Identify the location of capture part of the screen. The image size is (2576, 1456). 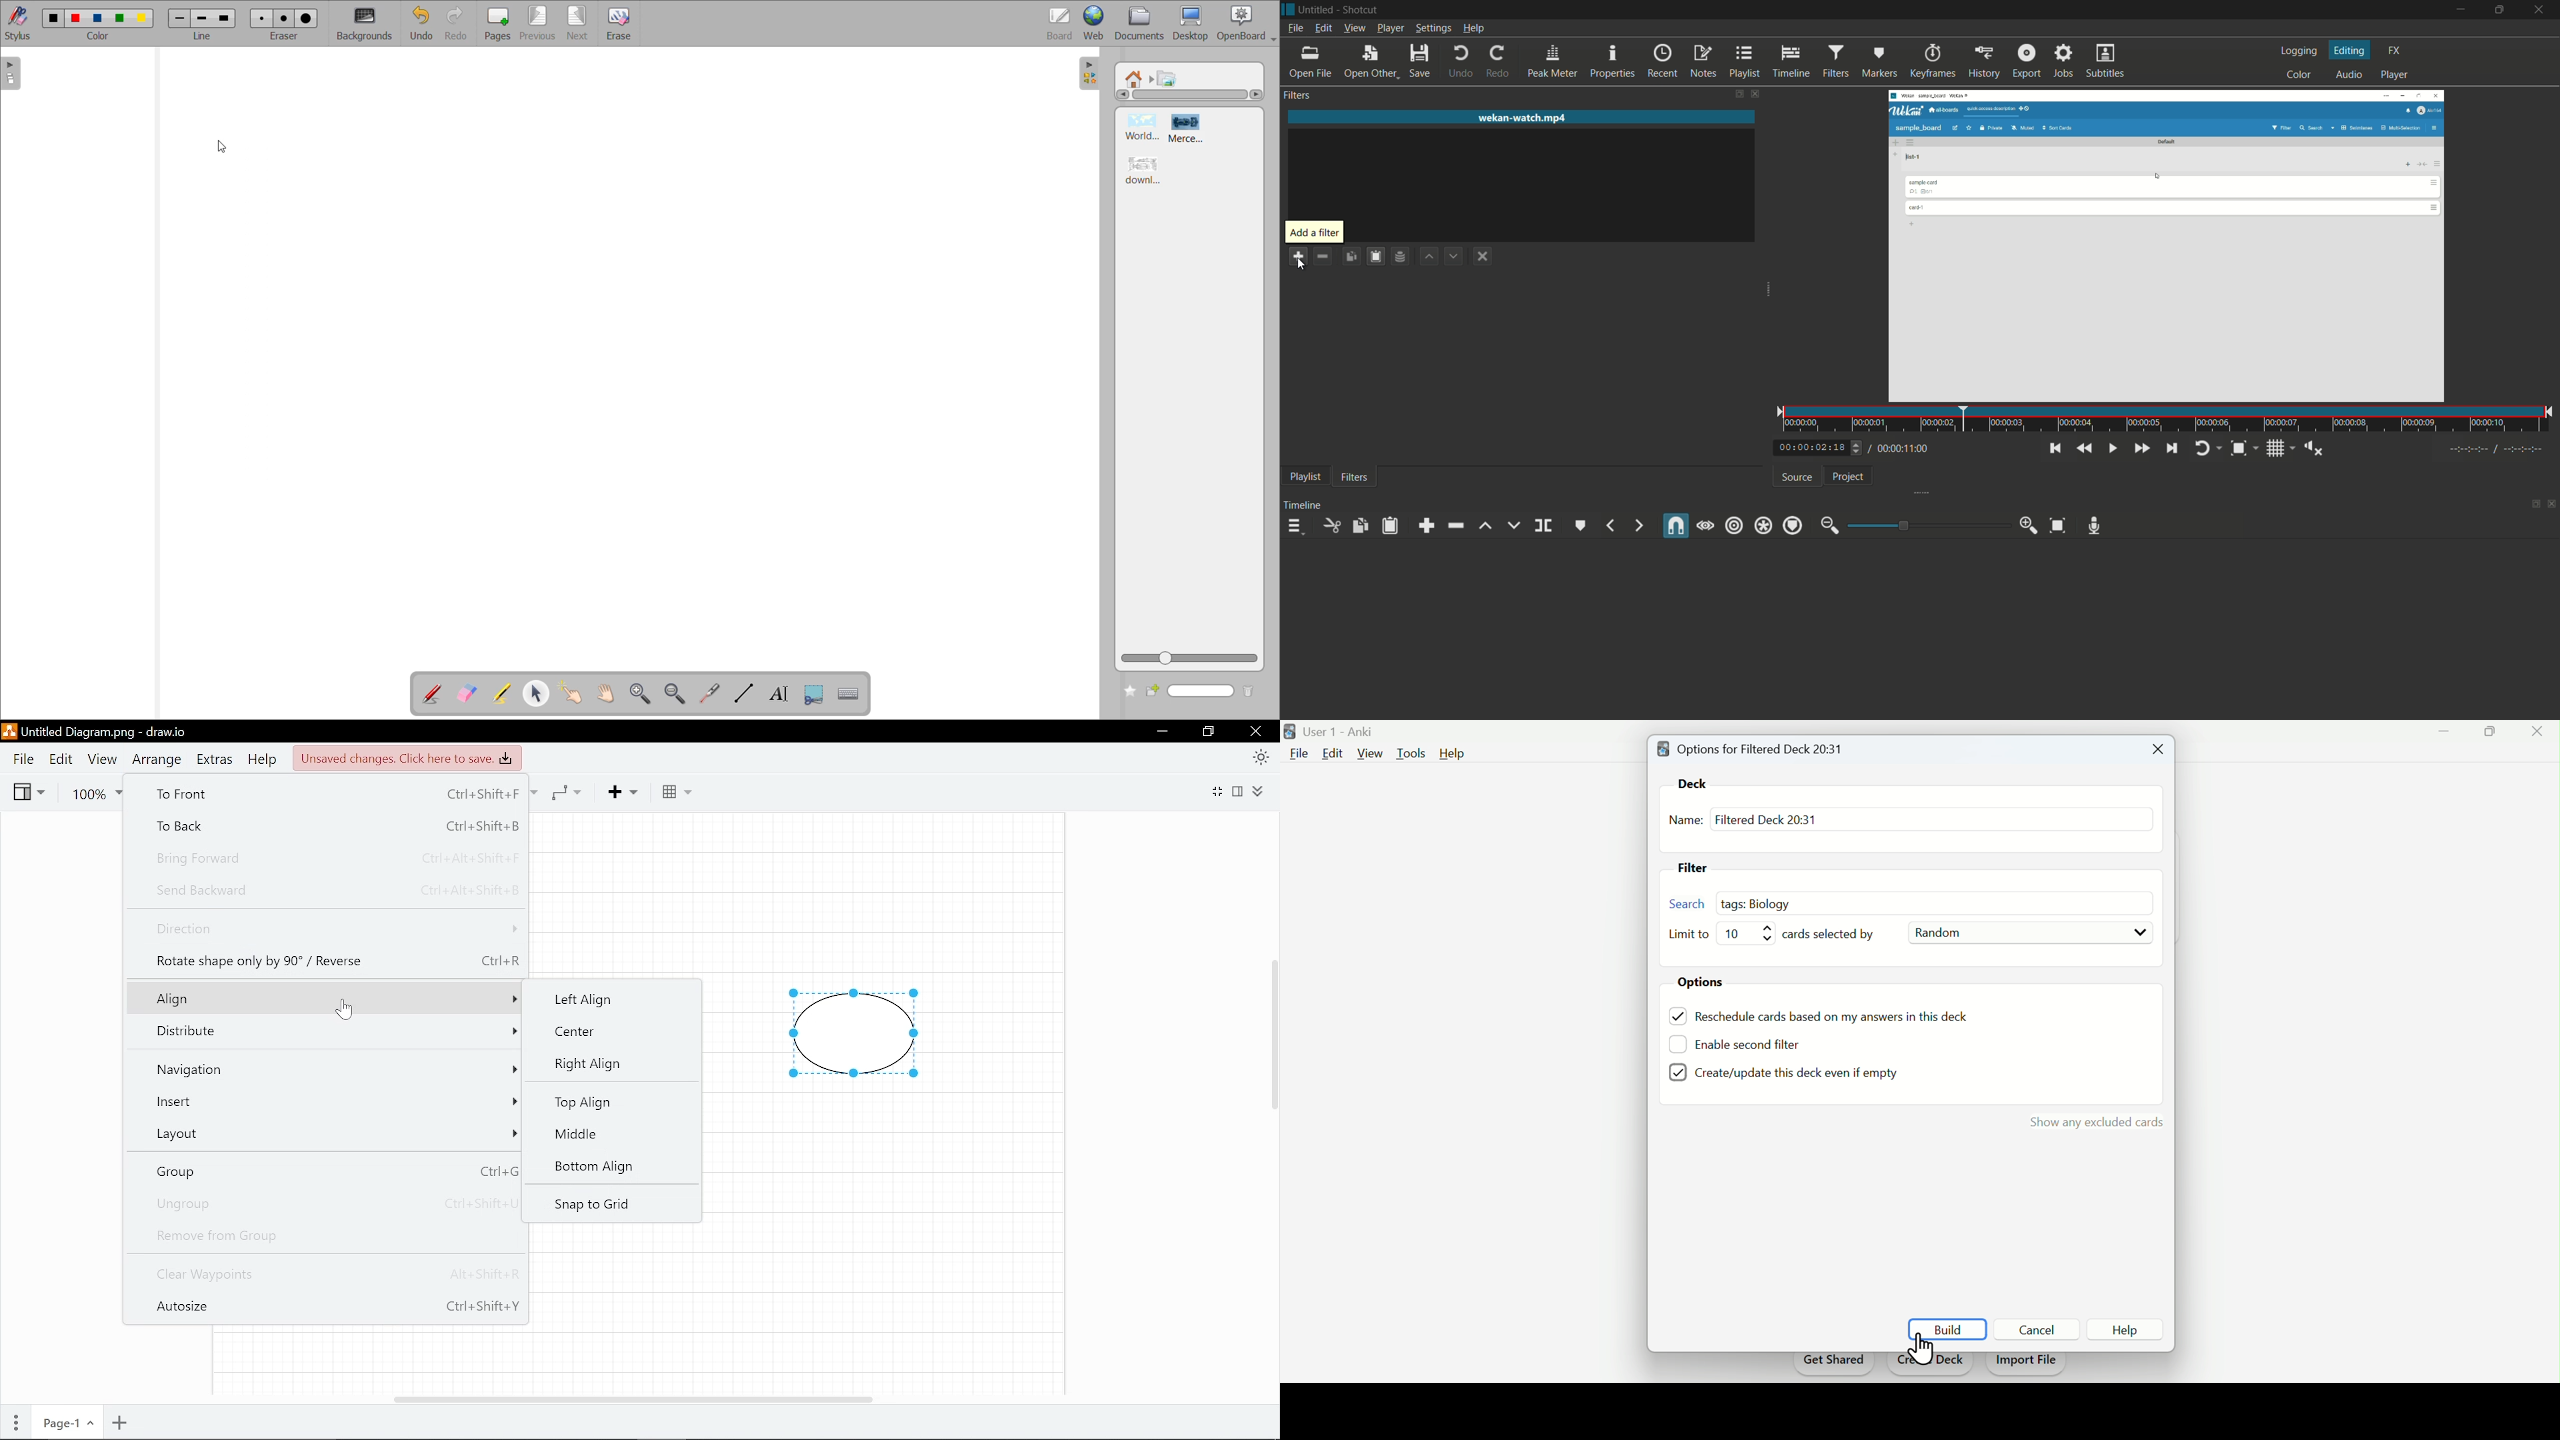
(813, 693).